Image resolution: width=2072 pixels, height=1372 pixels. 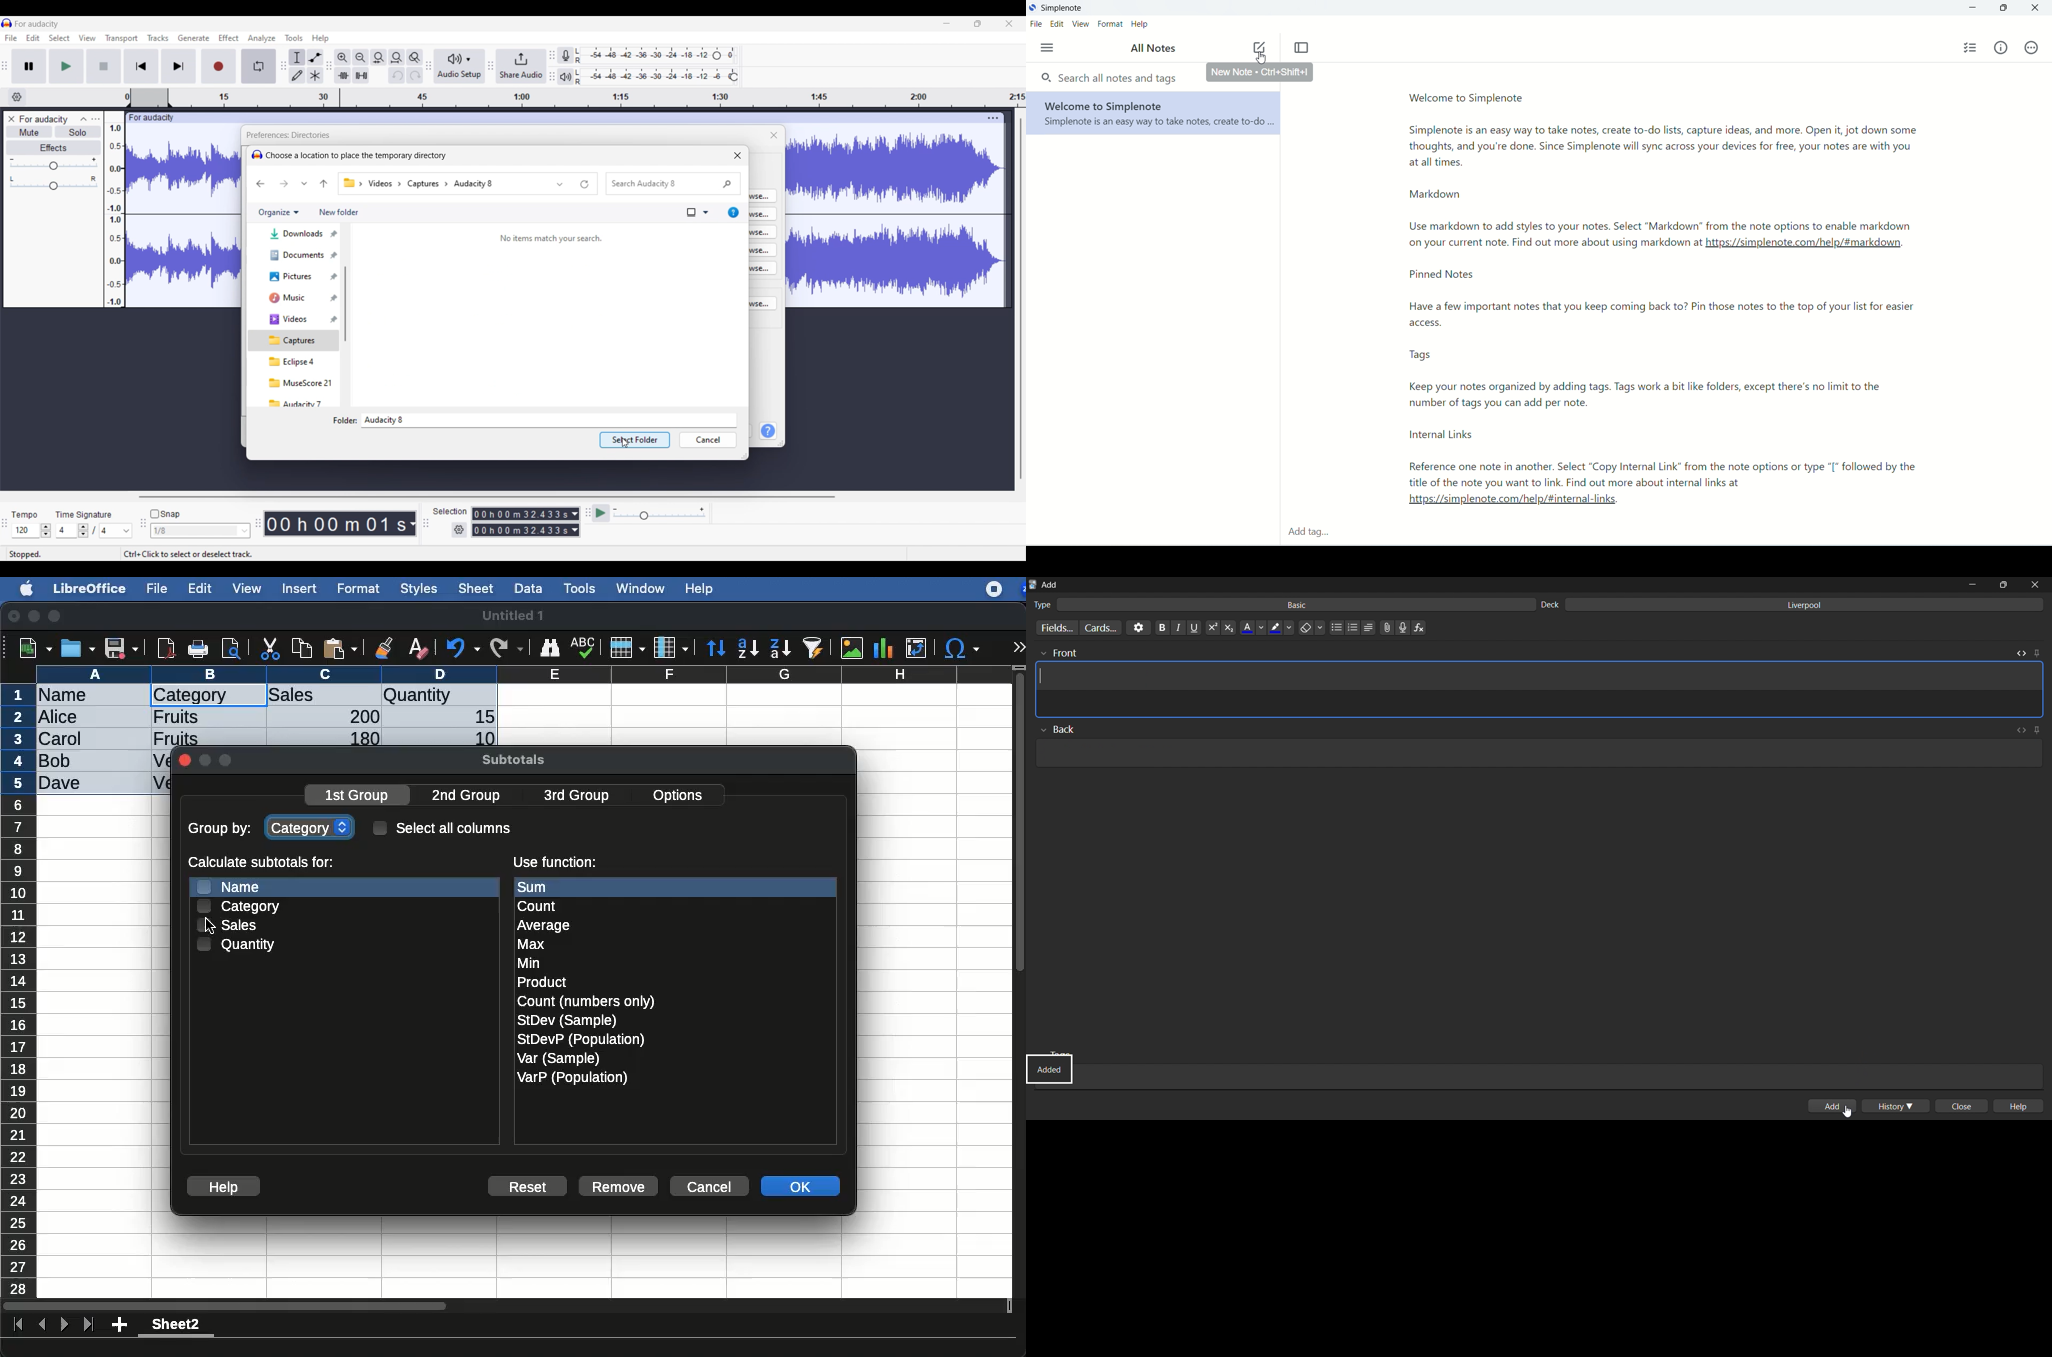 I want to click on view, so click(x=1081, y=25).